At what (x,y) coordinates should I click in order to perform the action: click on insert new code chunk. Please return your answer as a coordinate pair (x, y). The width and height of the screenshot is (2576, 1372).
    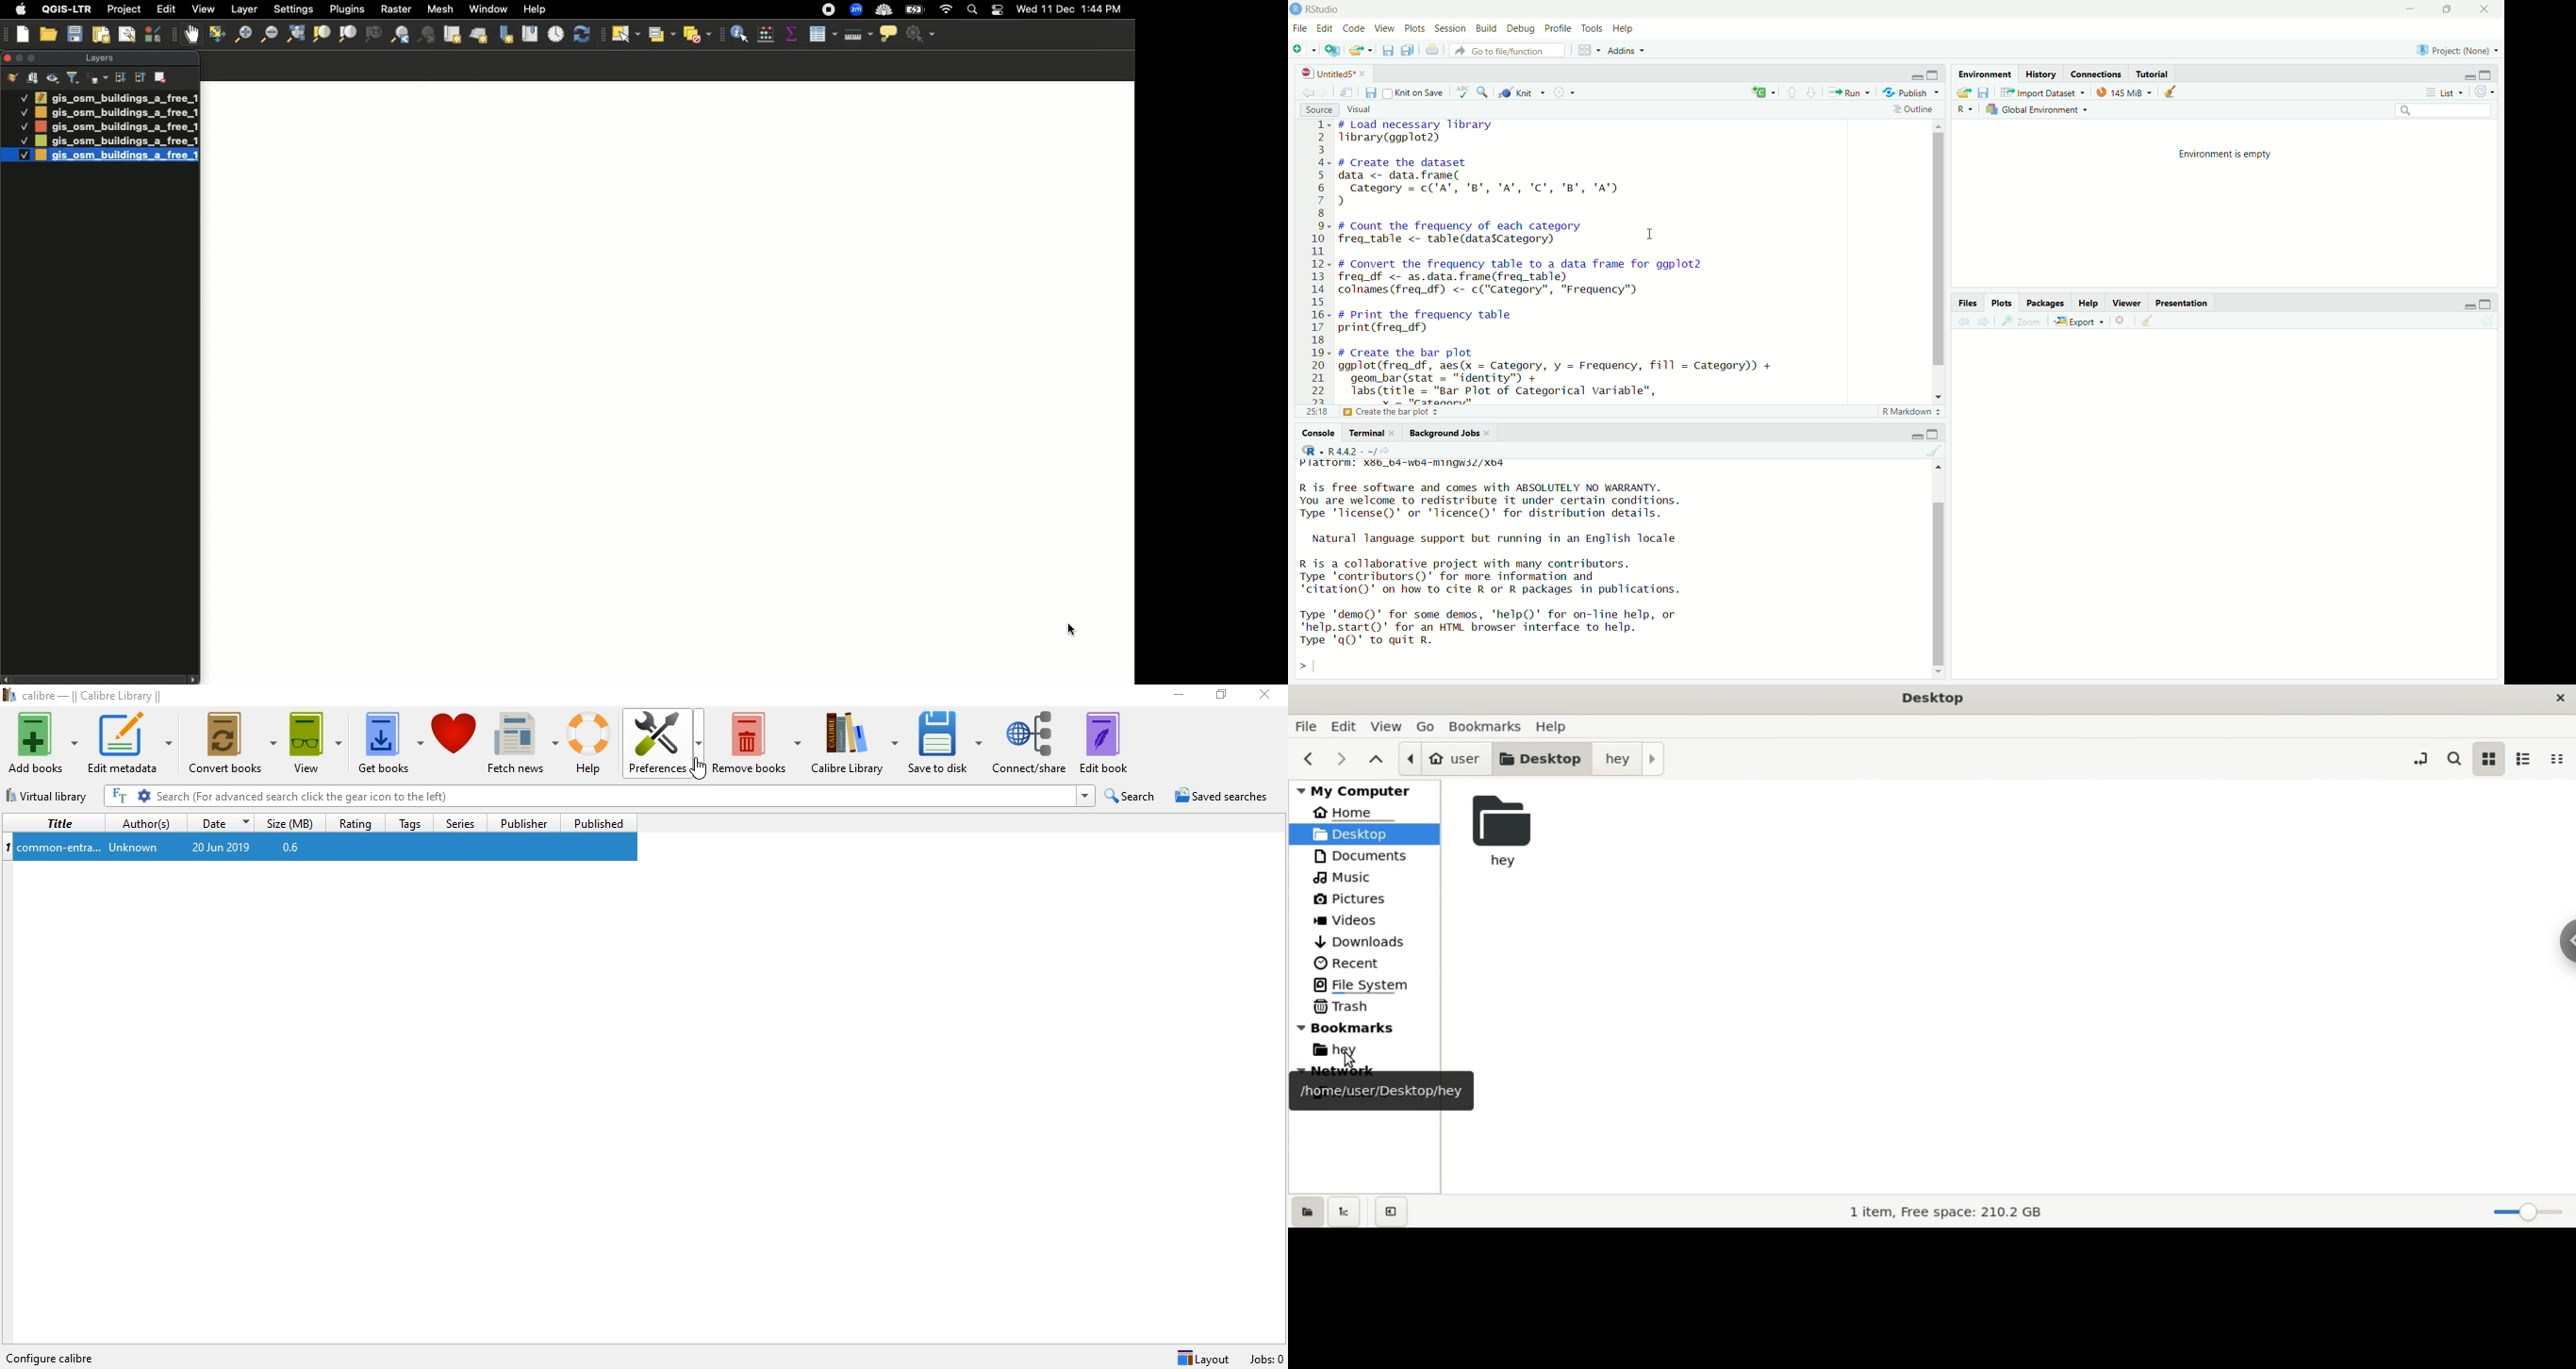
    Looking at the image, I should click on (1762, 93).